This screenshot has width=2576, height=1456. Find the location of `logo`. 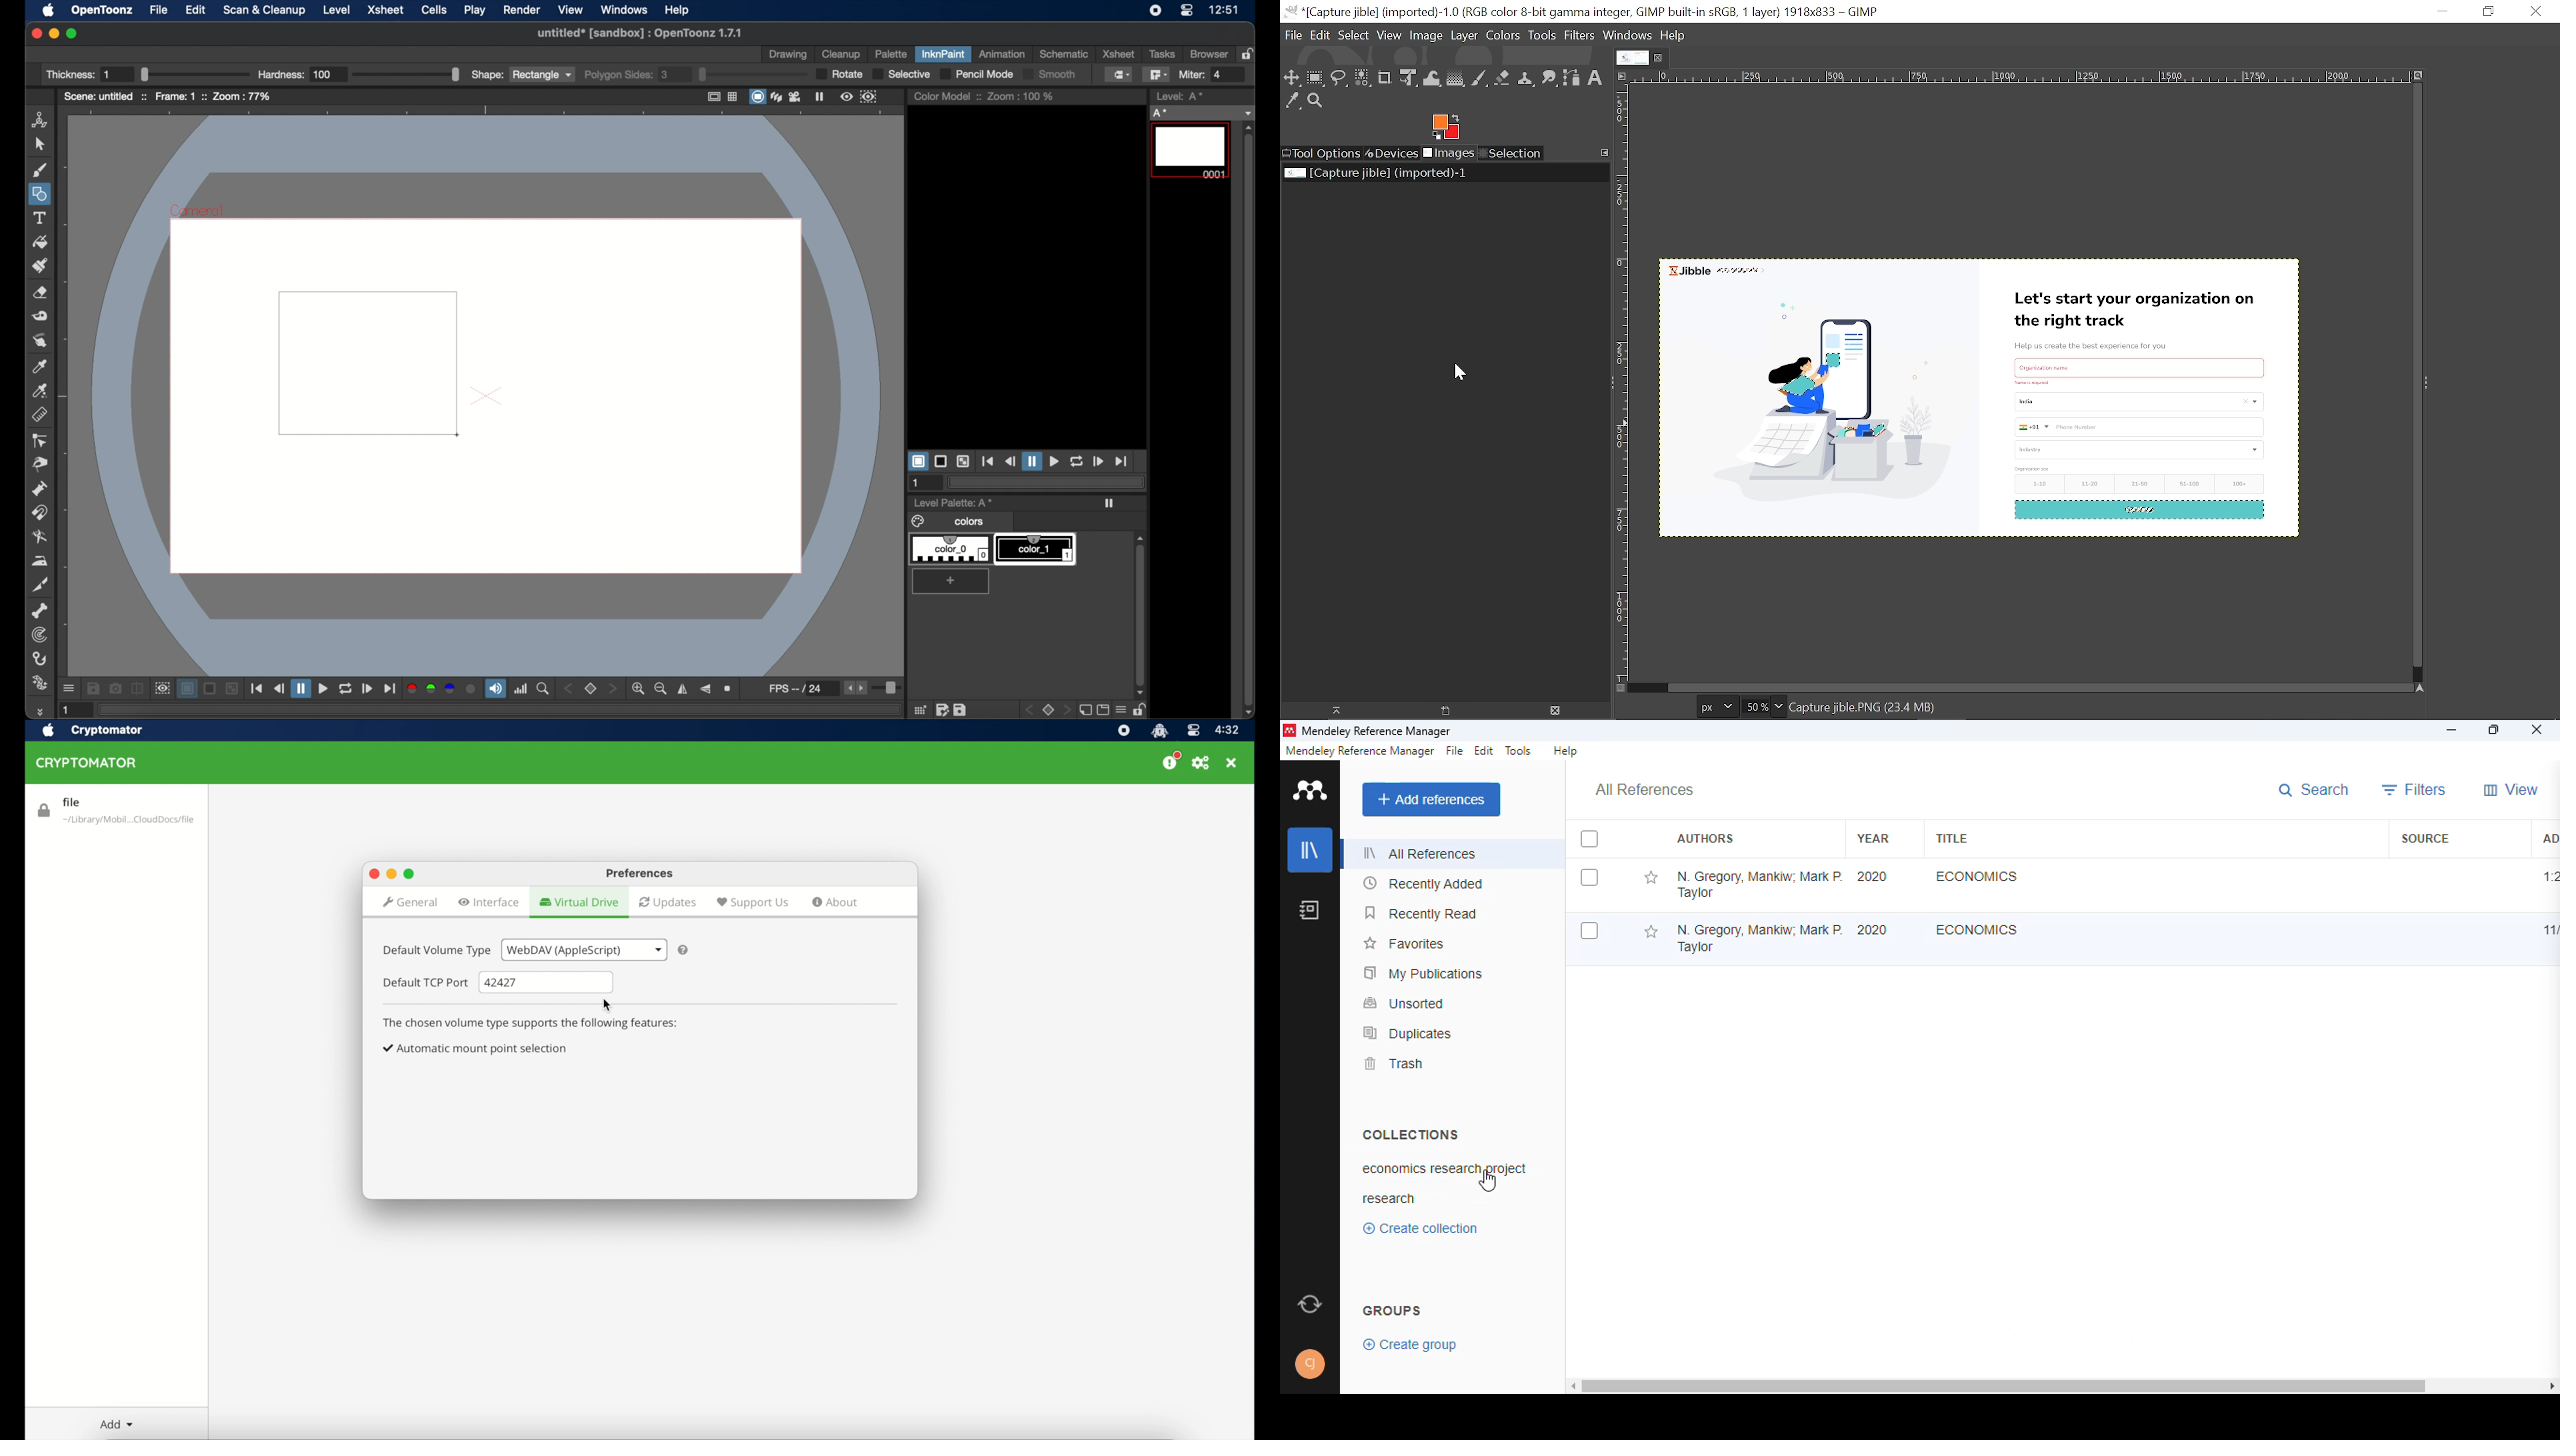

logo is located at coordinates (1288, 730).